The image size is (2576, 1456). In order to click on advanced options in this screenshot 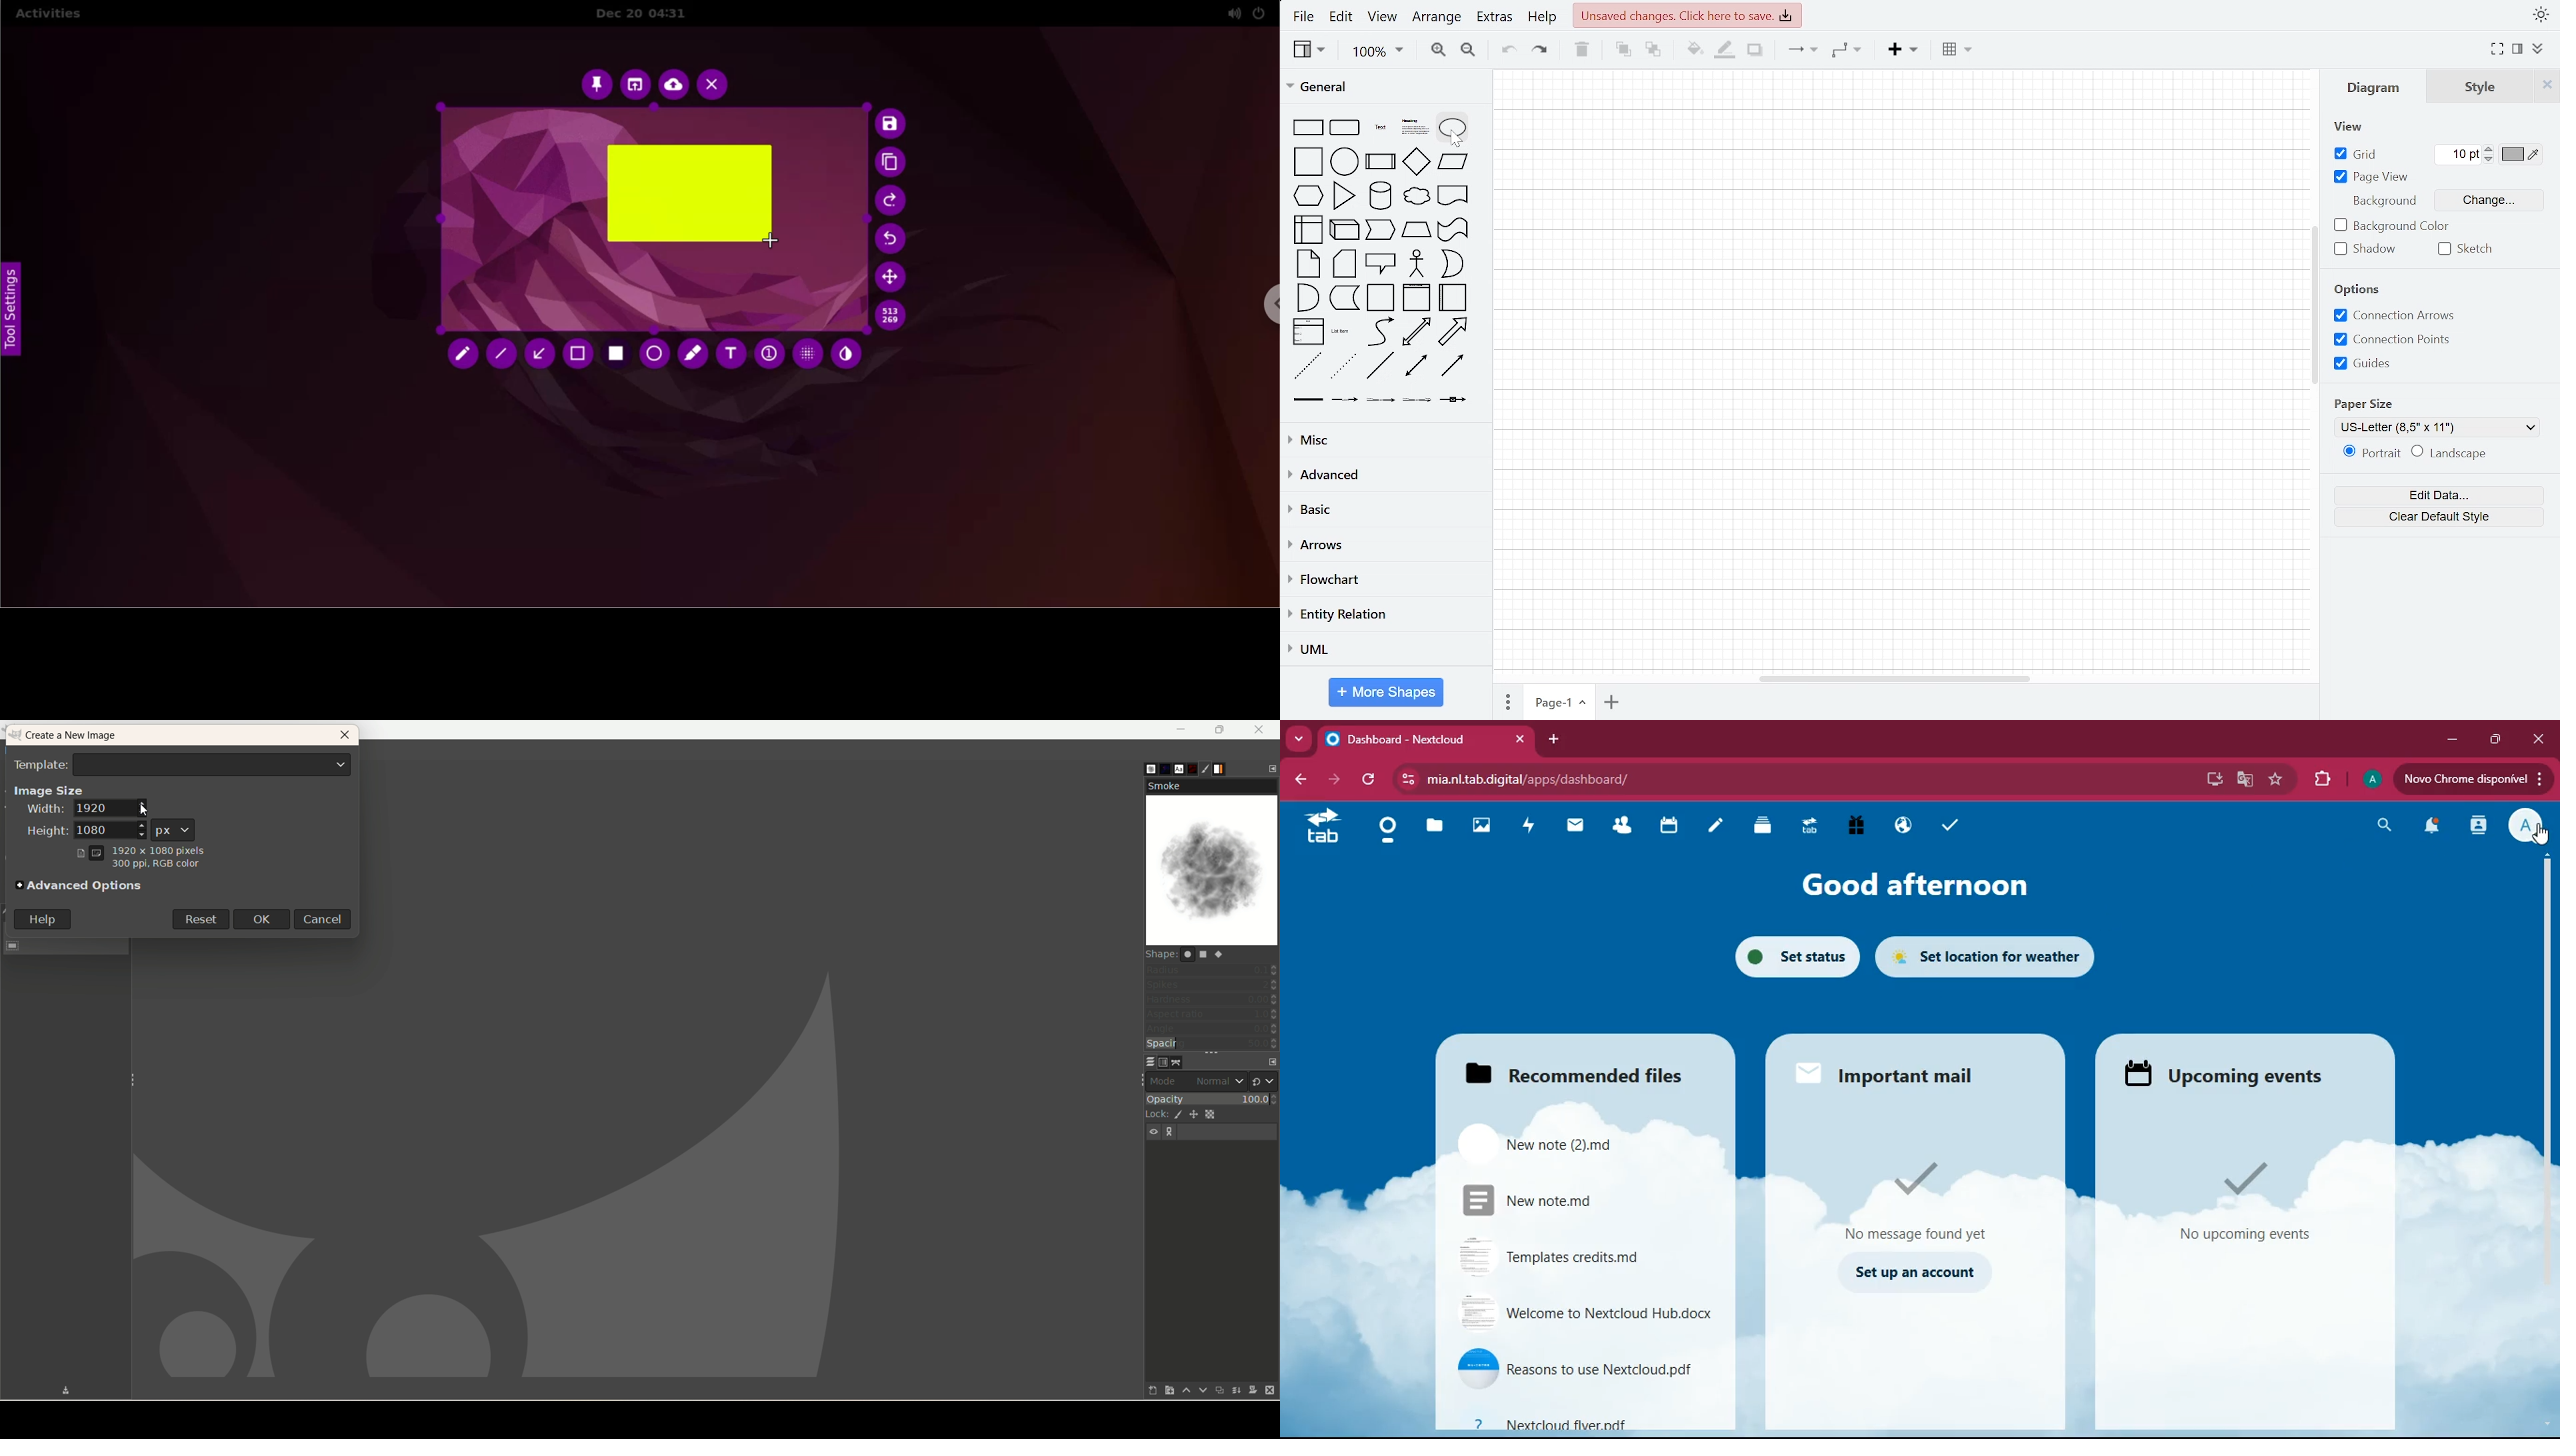, I will do `click(81, 887)`.